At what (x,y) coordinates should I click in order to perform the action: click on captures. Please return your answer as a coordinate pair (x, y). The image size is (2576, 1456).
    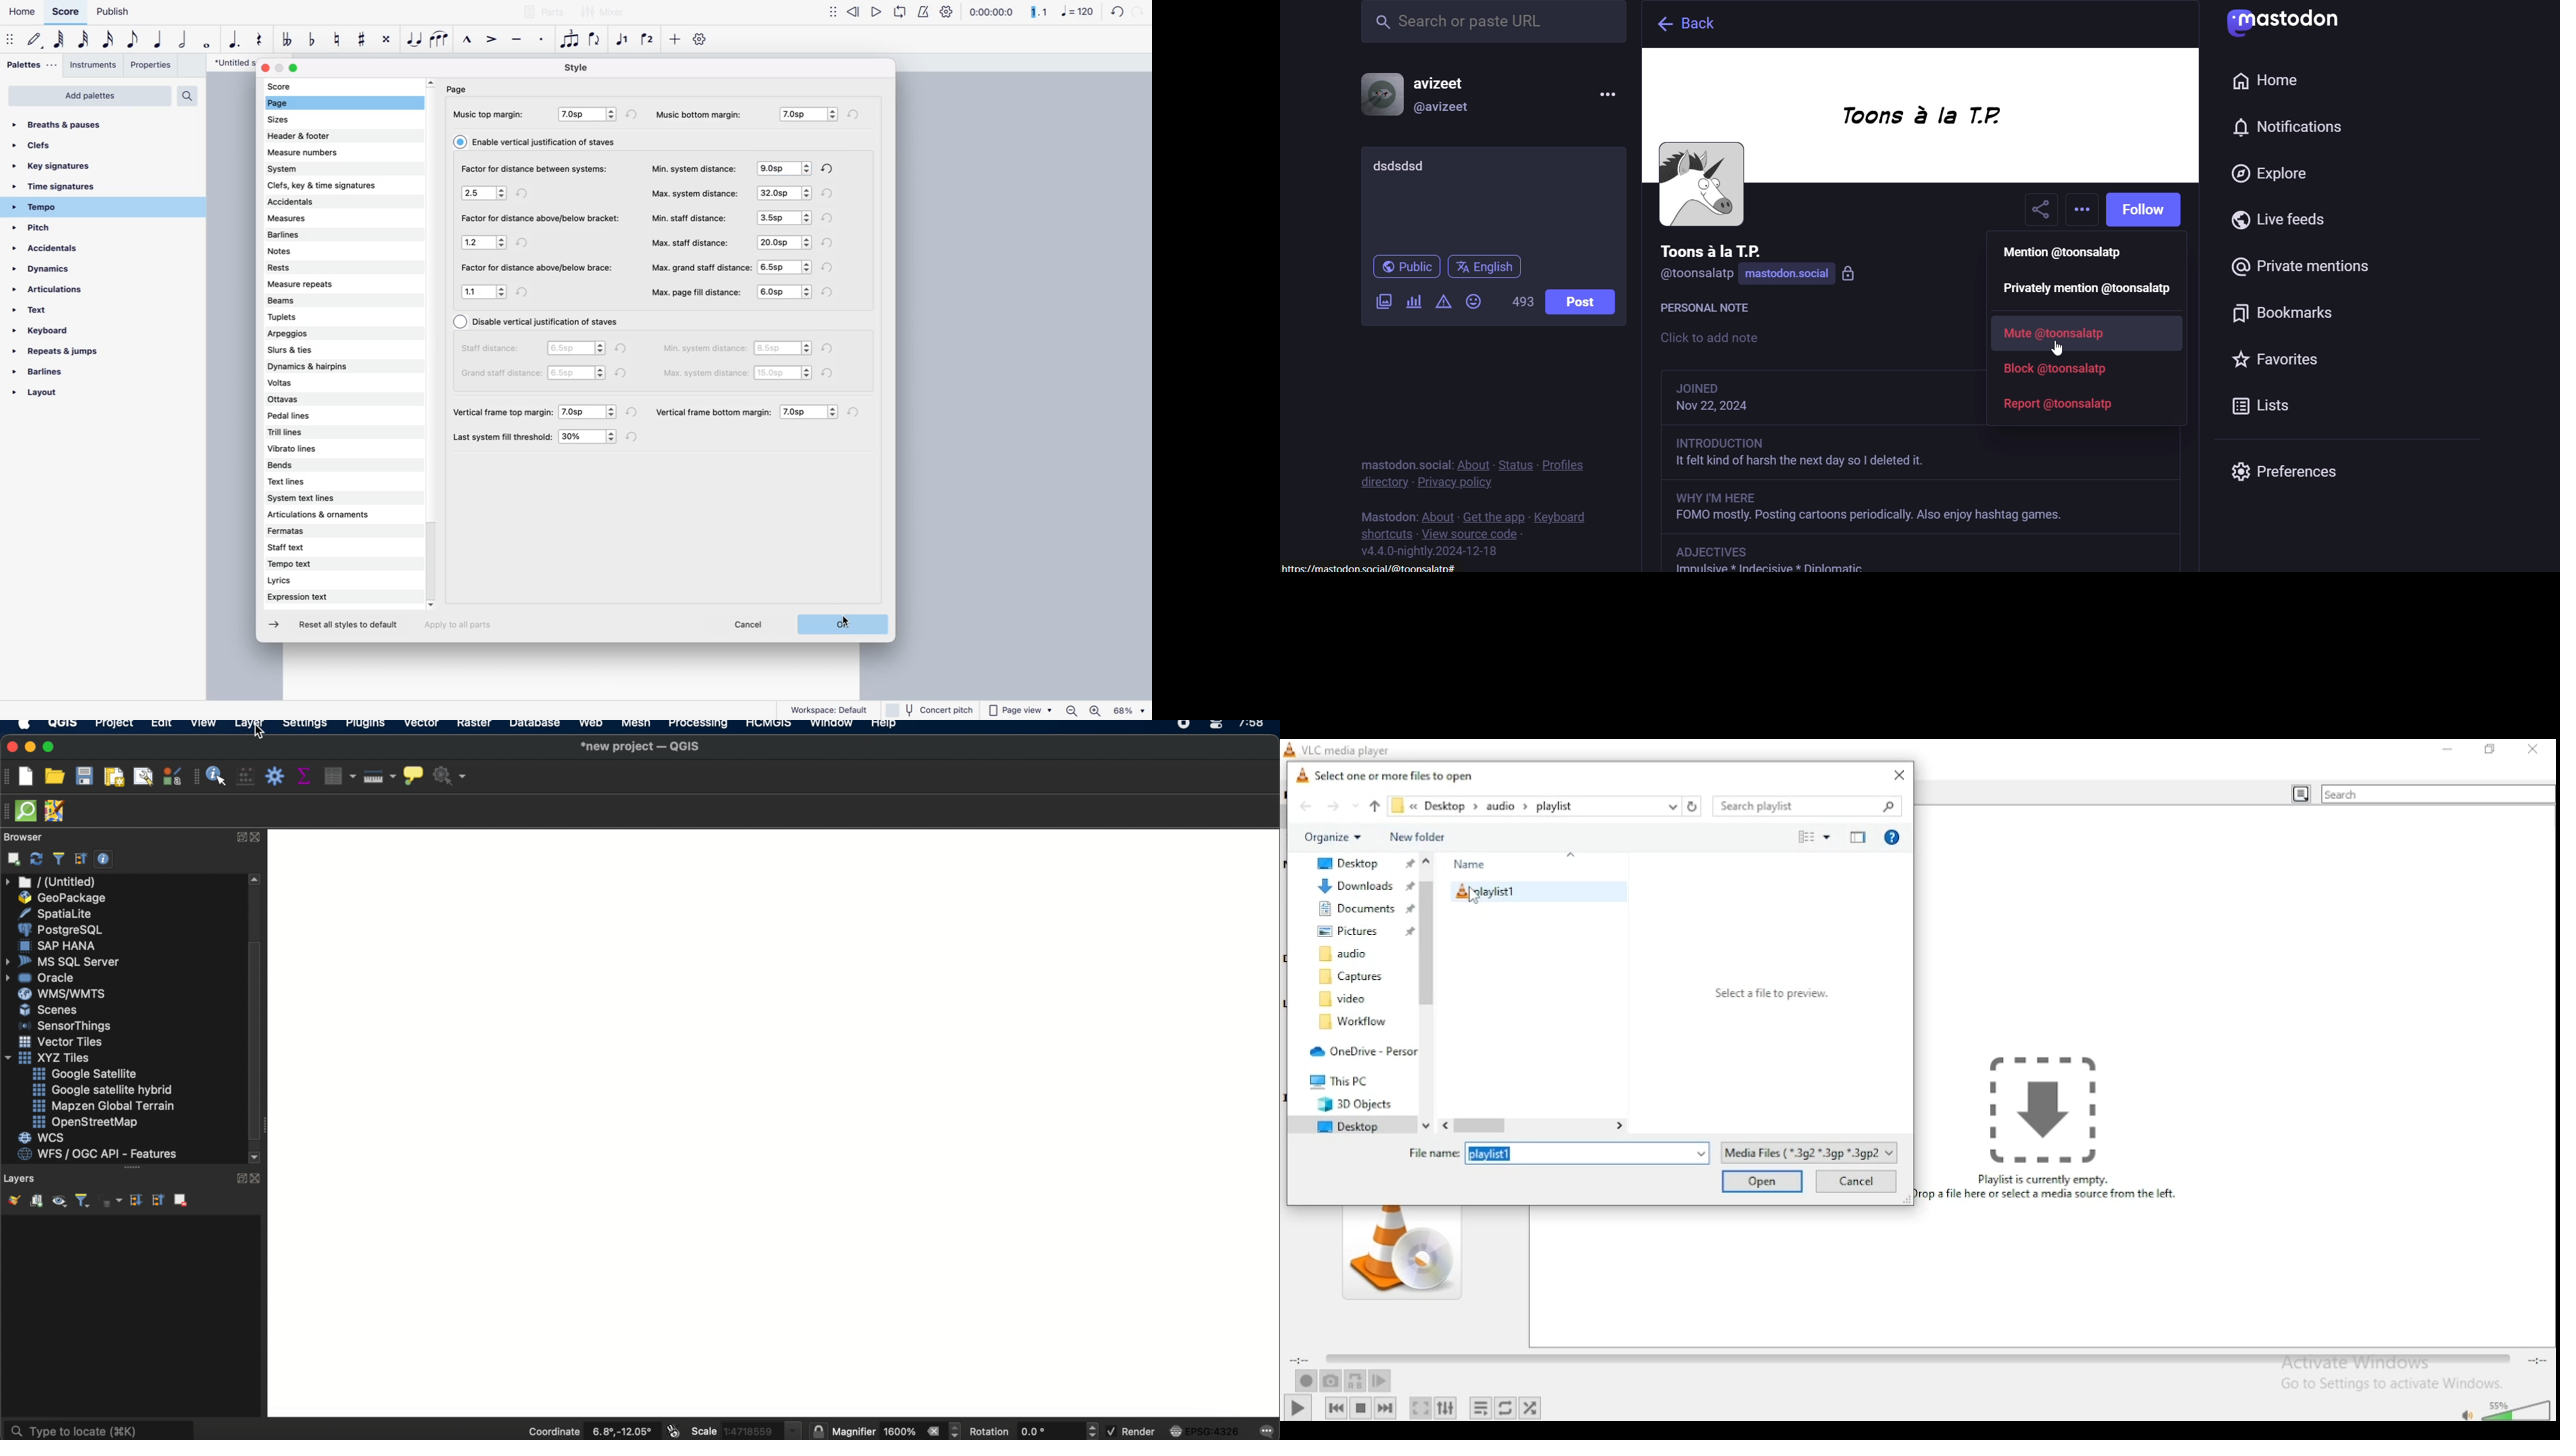
    Looking at the image, I should click on (1355, 976).